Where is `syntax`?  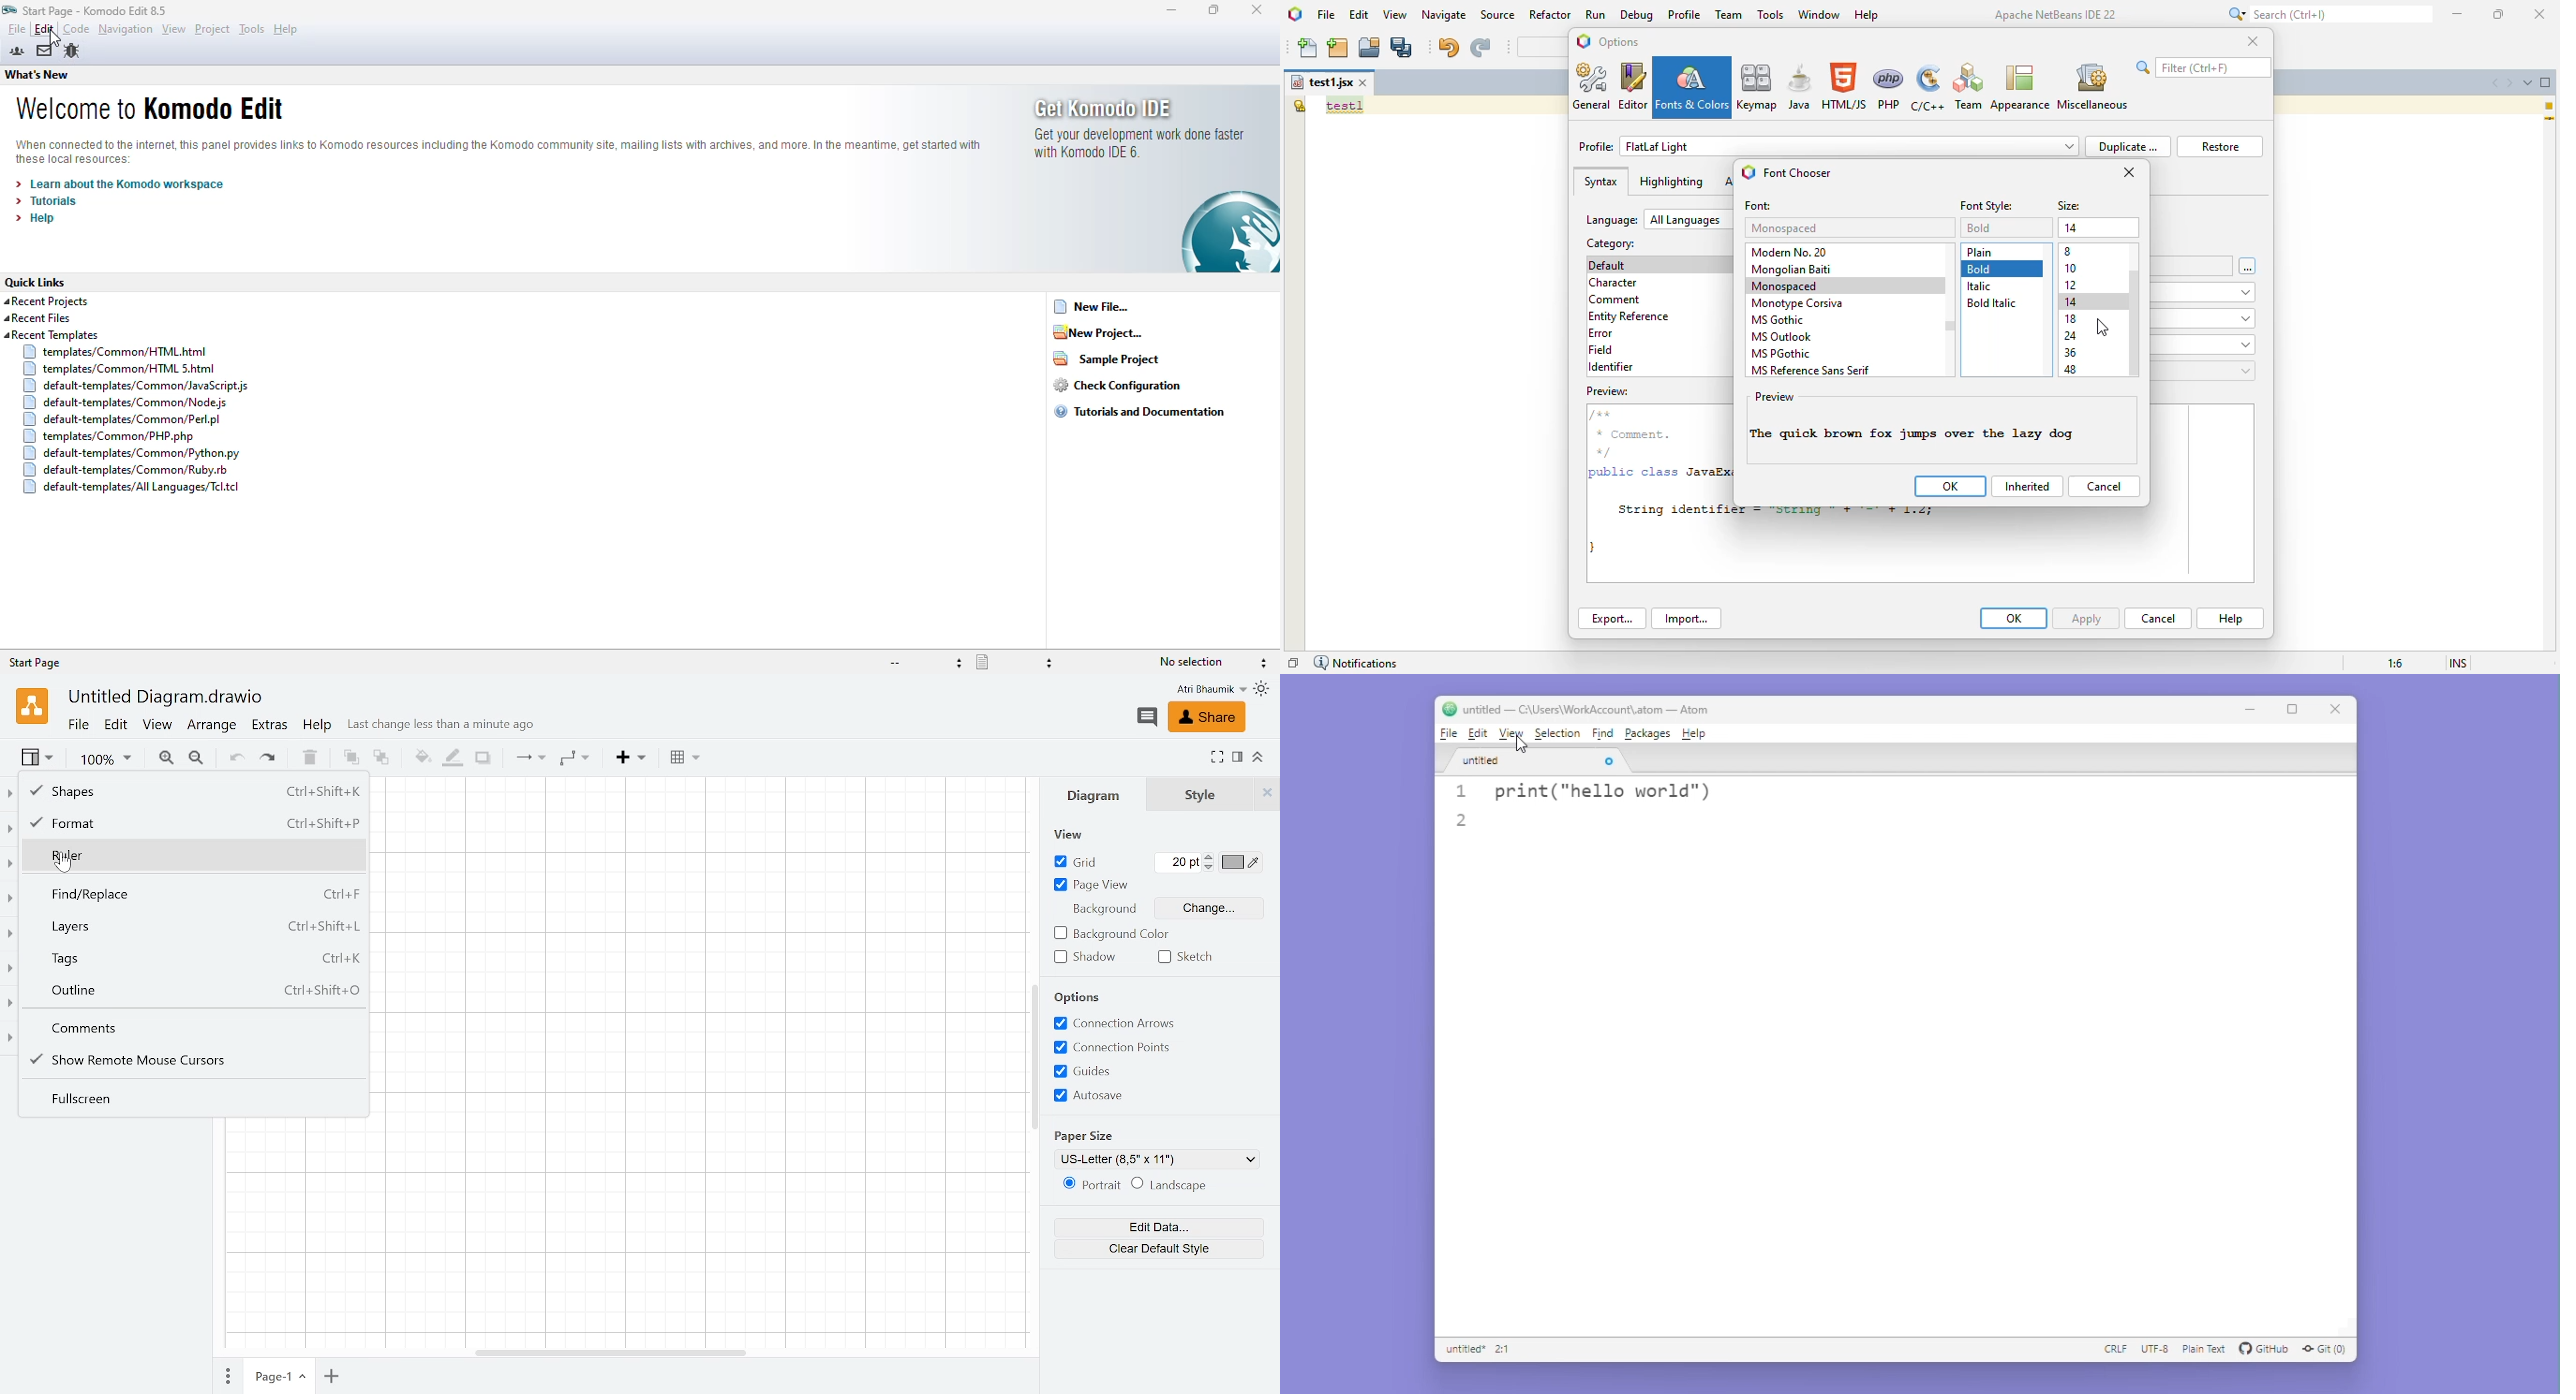
syntax is located at coordinates (1600, 182).